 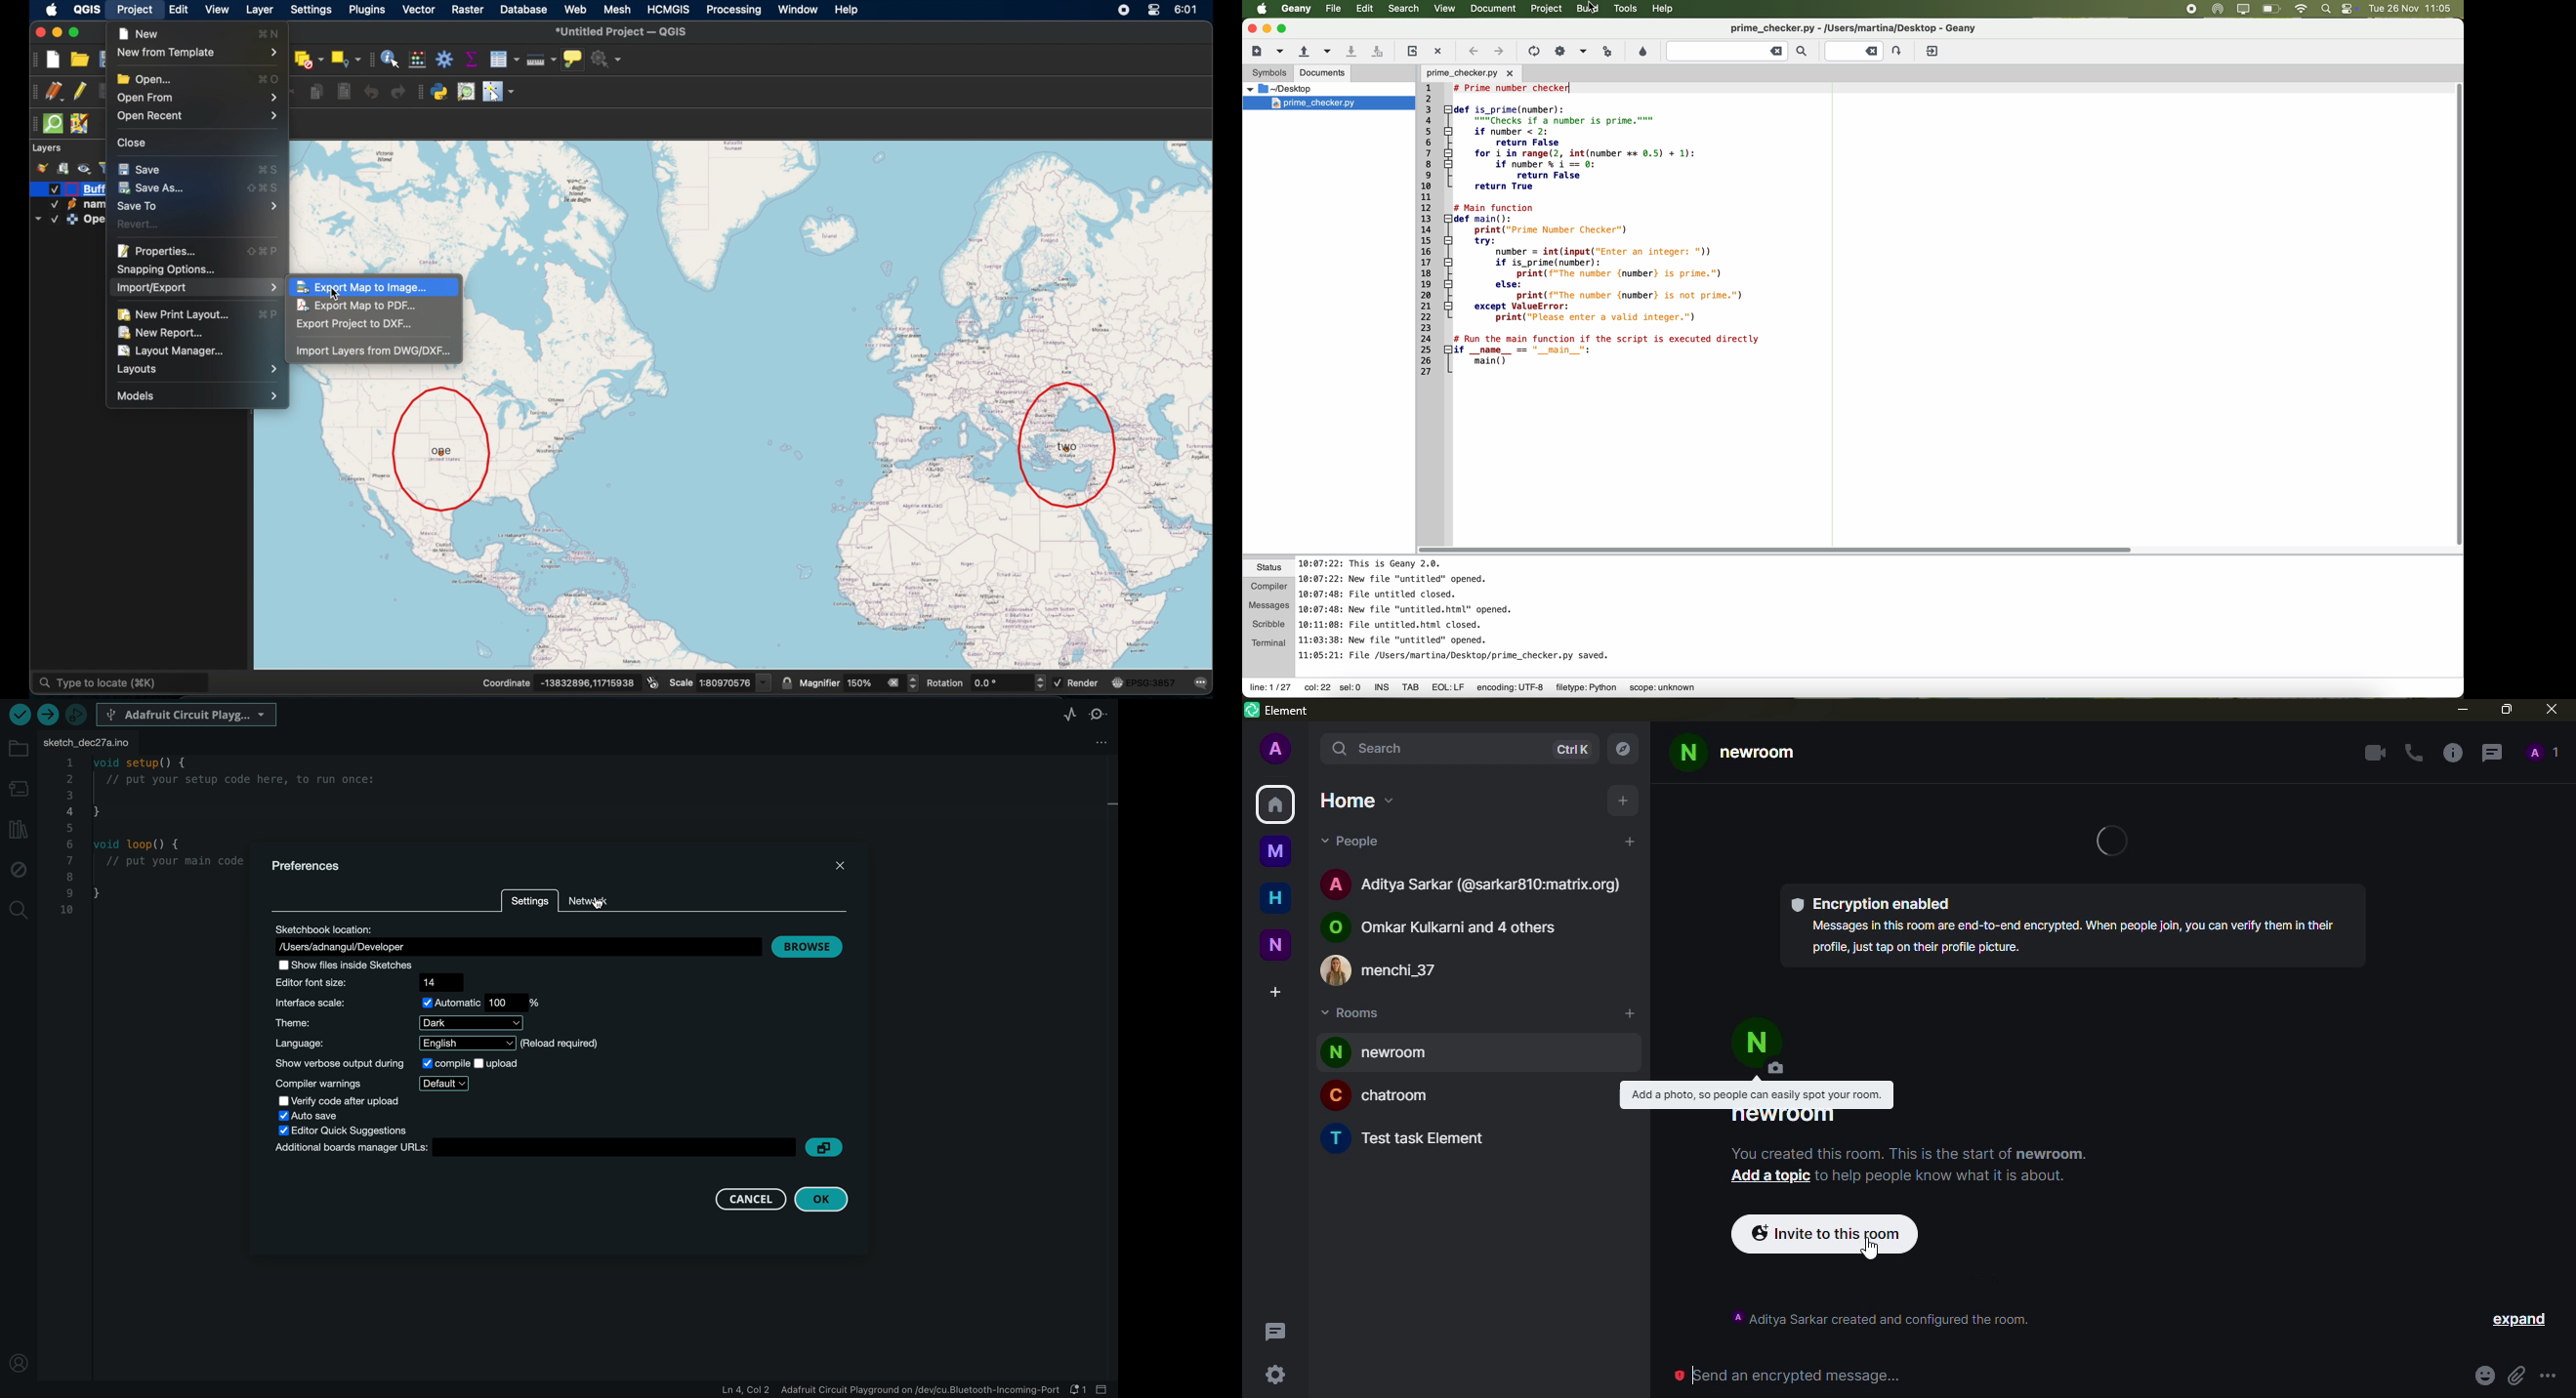 What do you see at coordinates (308, 58) in the screenshot?
I see `deselect features` at bounding box center [308, 58].